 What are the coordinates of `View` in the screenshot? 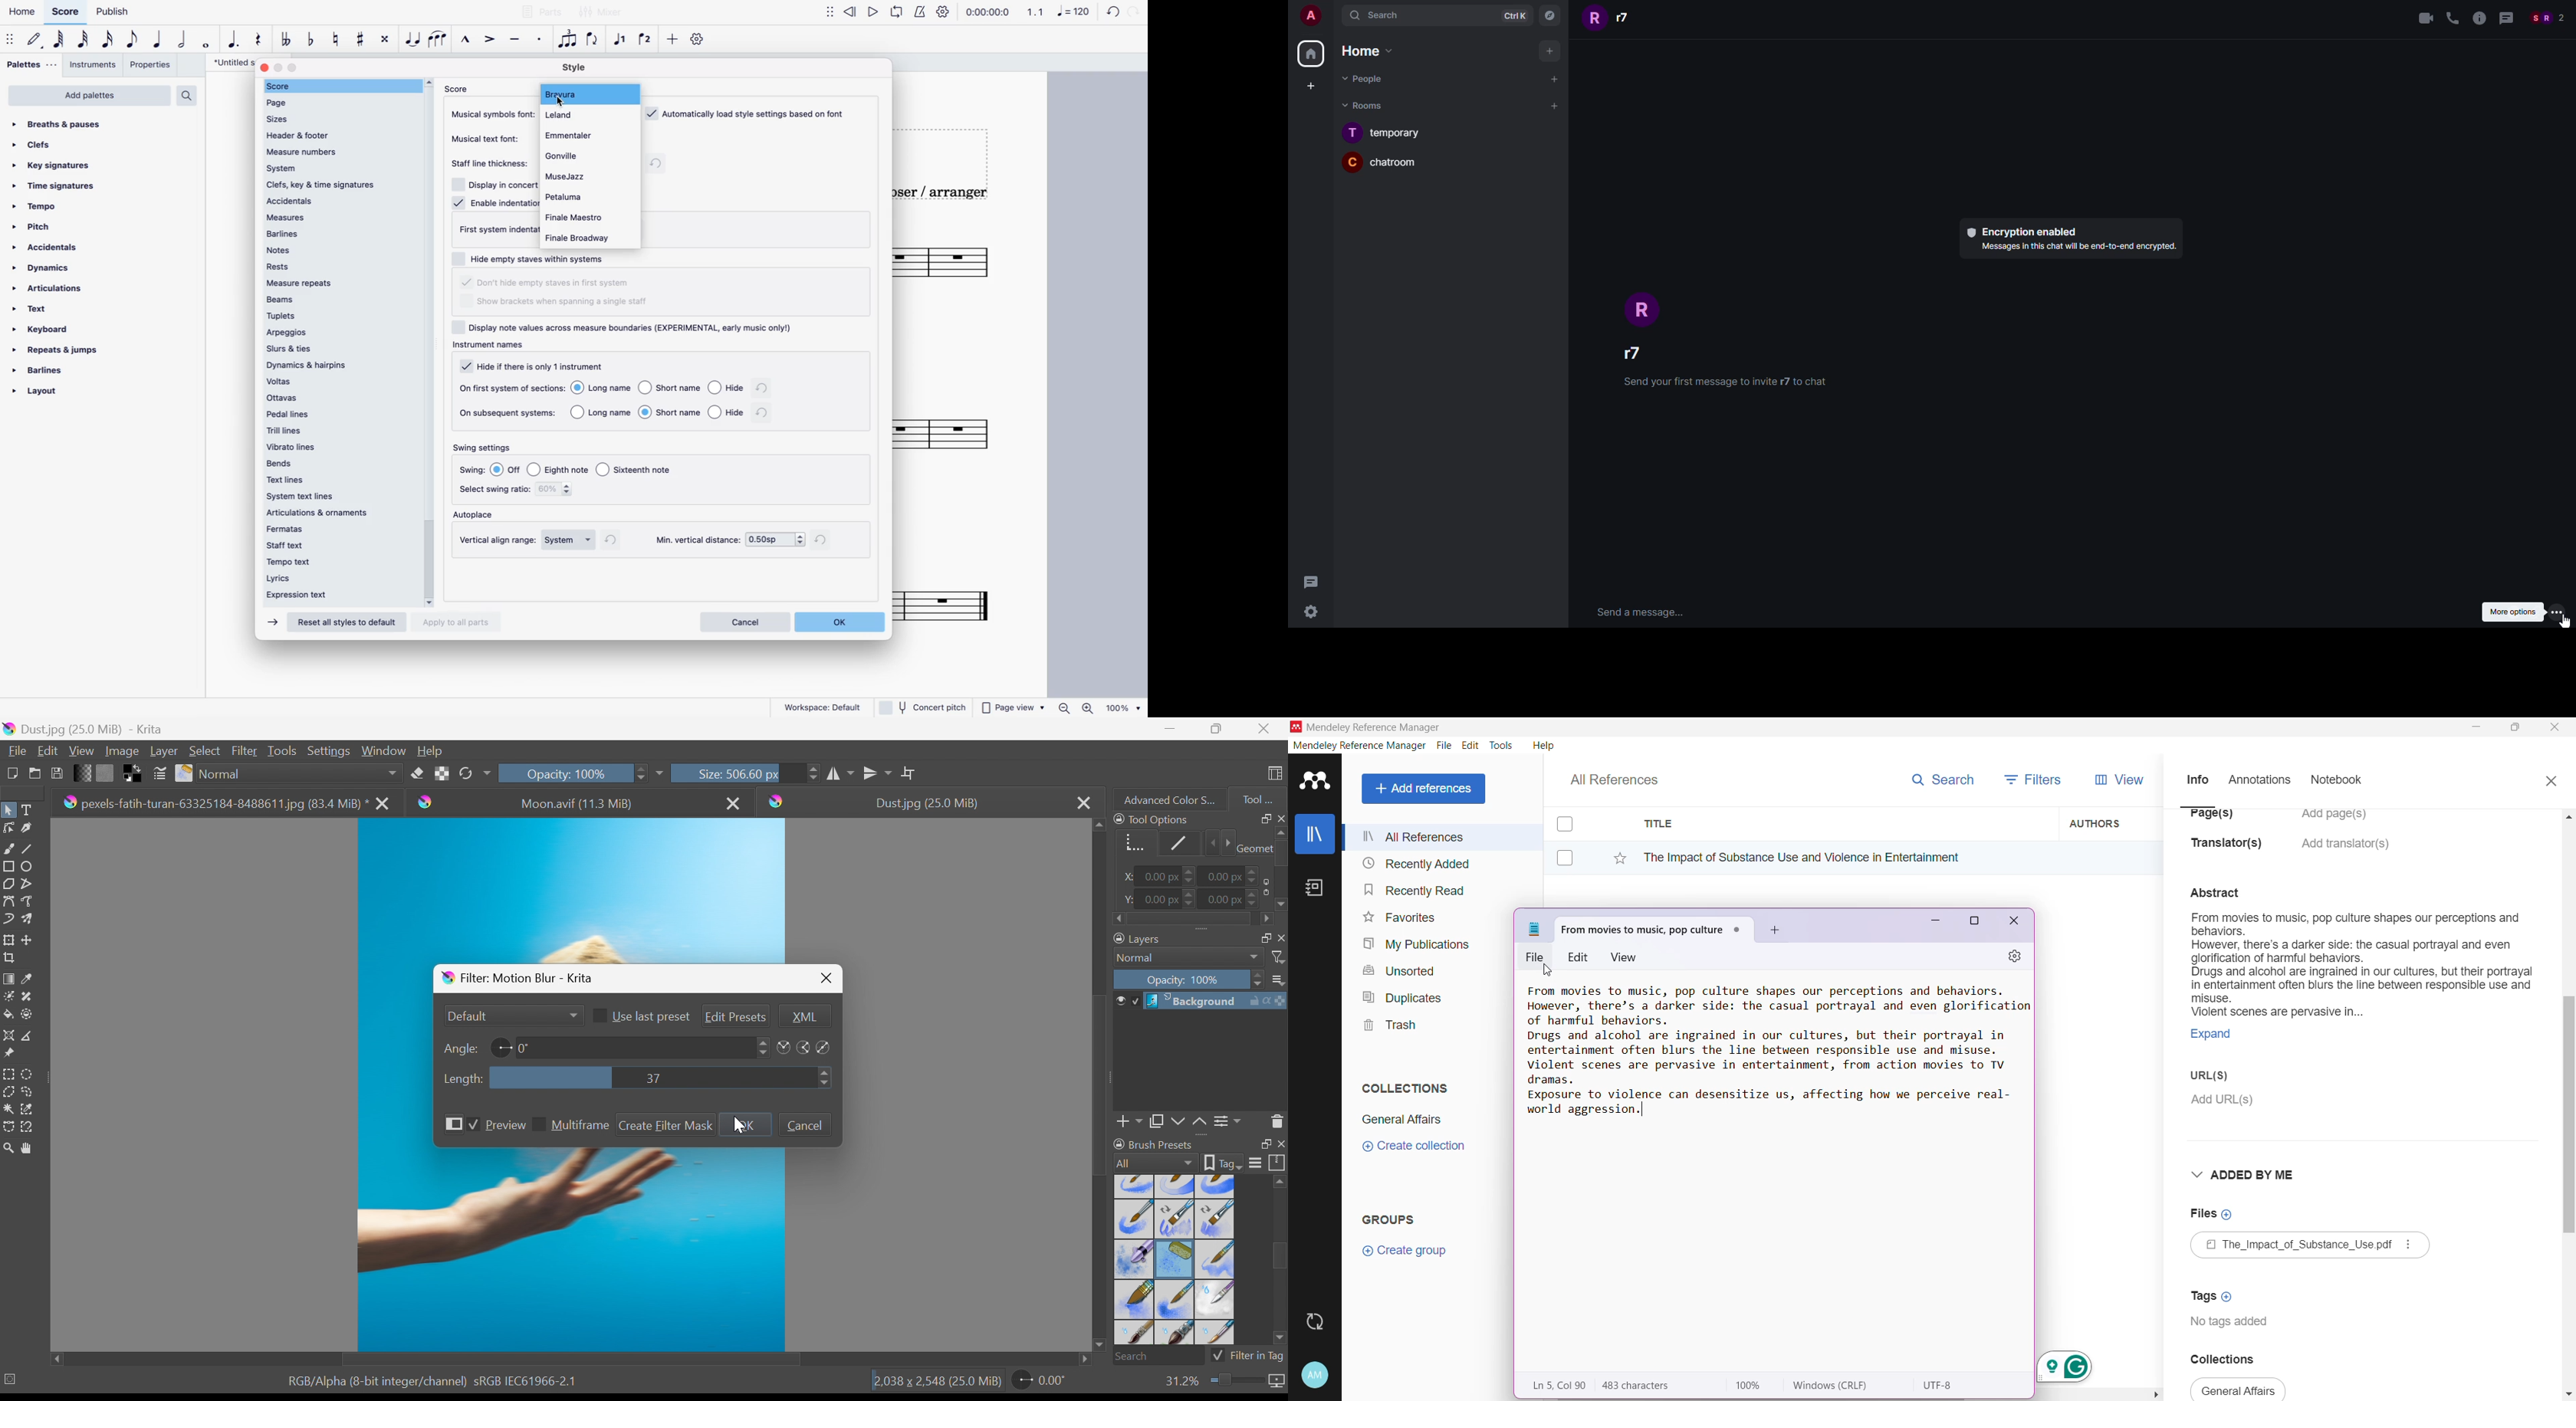 It's located at (81, 749).